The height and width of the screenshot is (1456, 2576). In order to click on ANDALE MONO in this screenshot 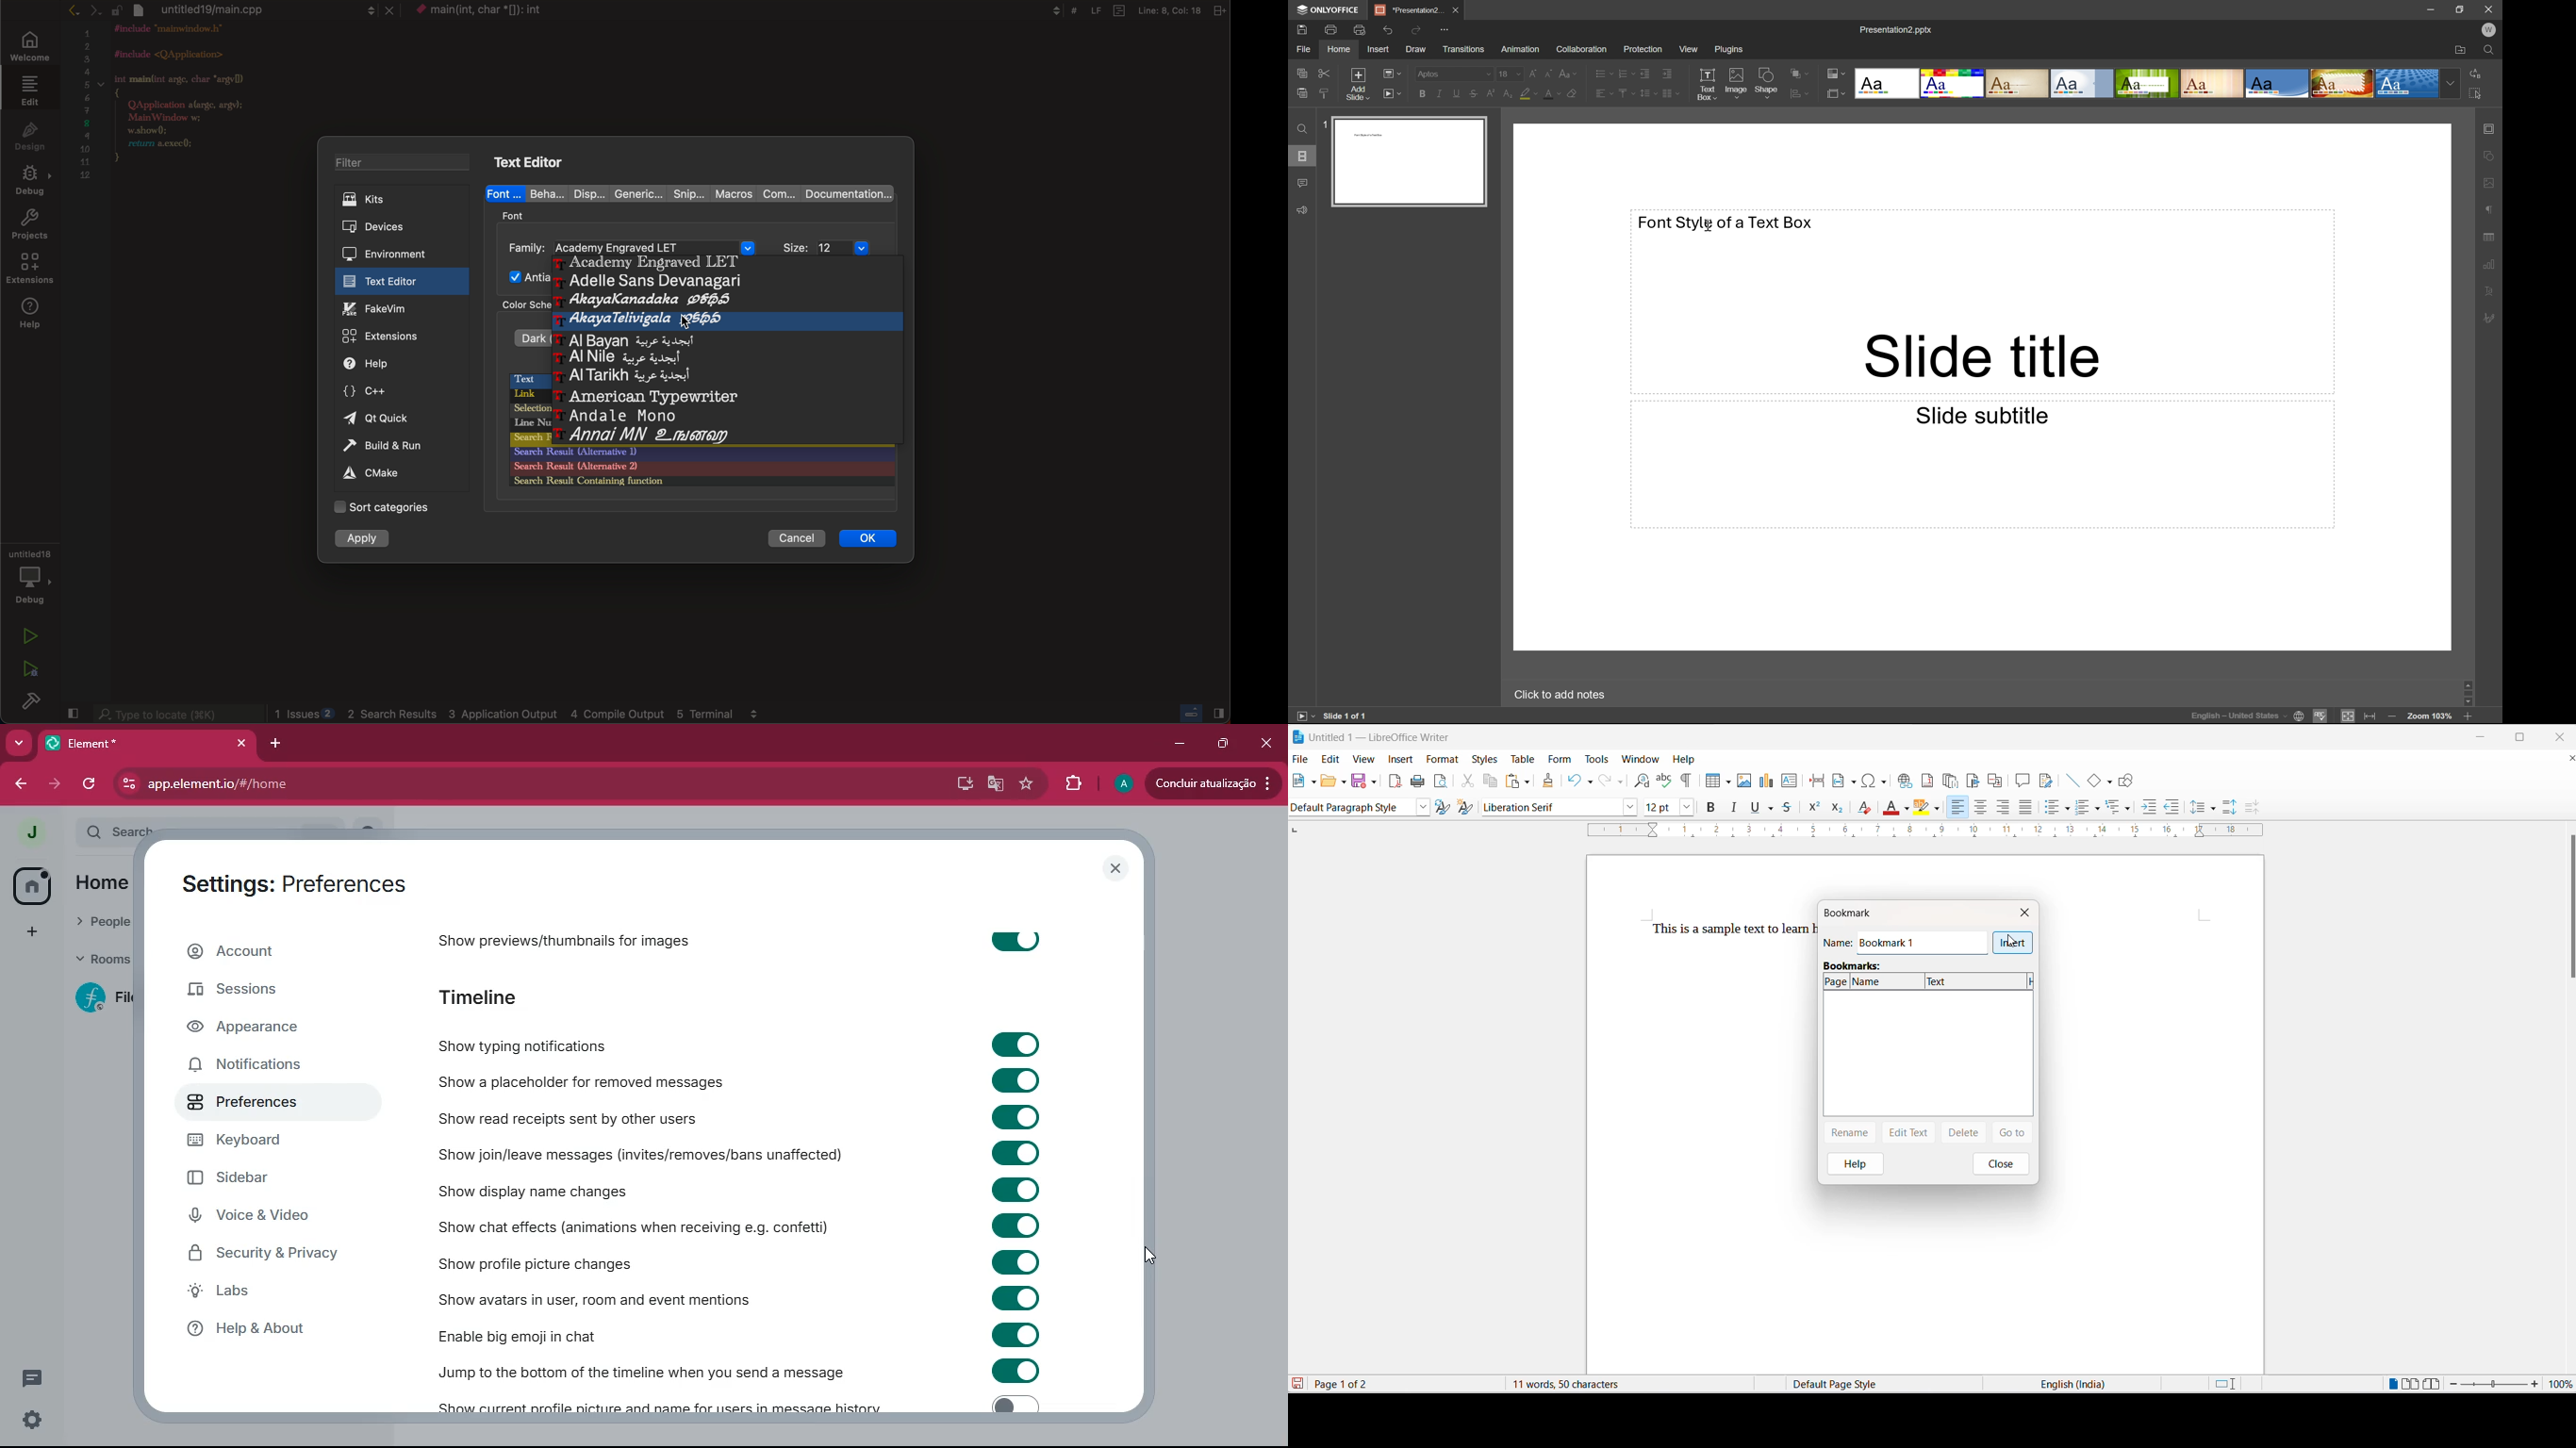, I will do `click(617, 414)`.